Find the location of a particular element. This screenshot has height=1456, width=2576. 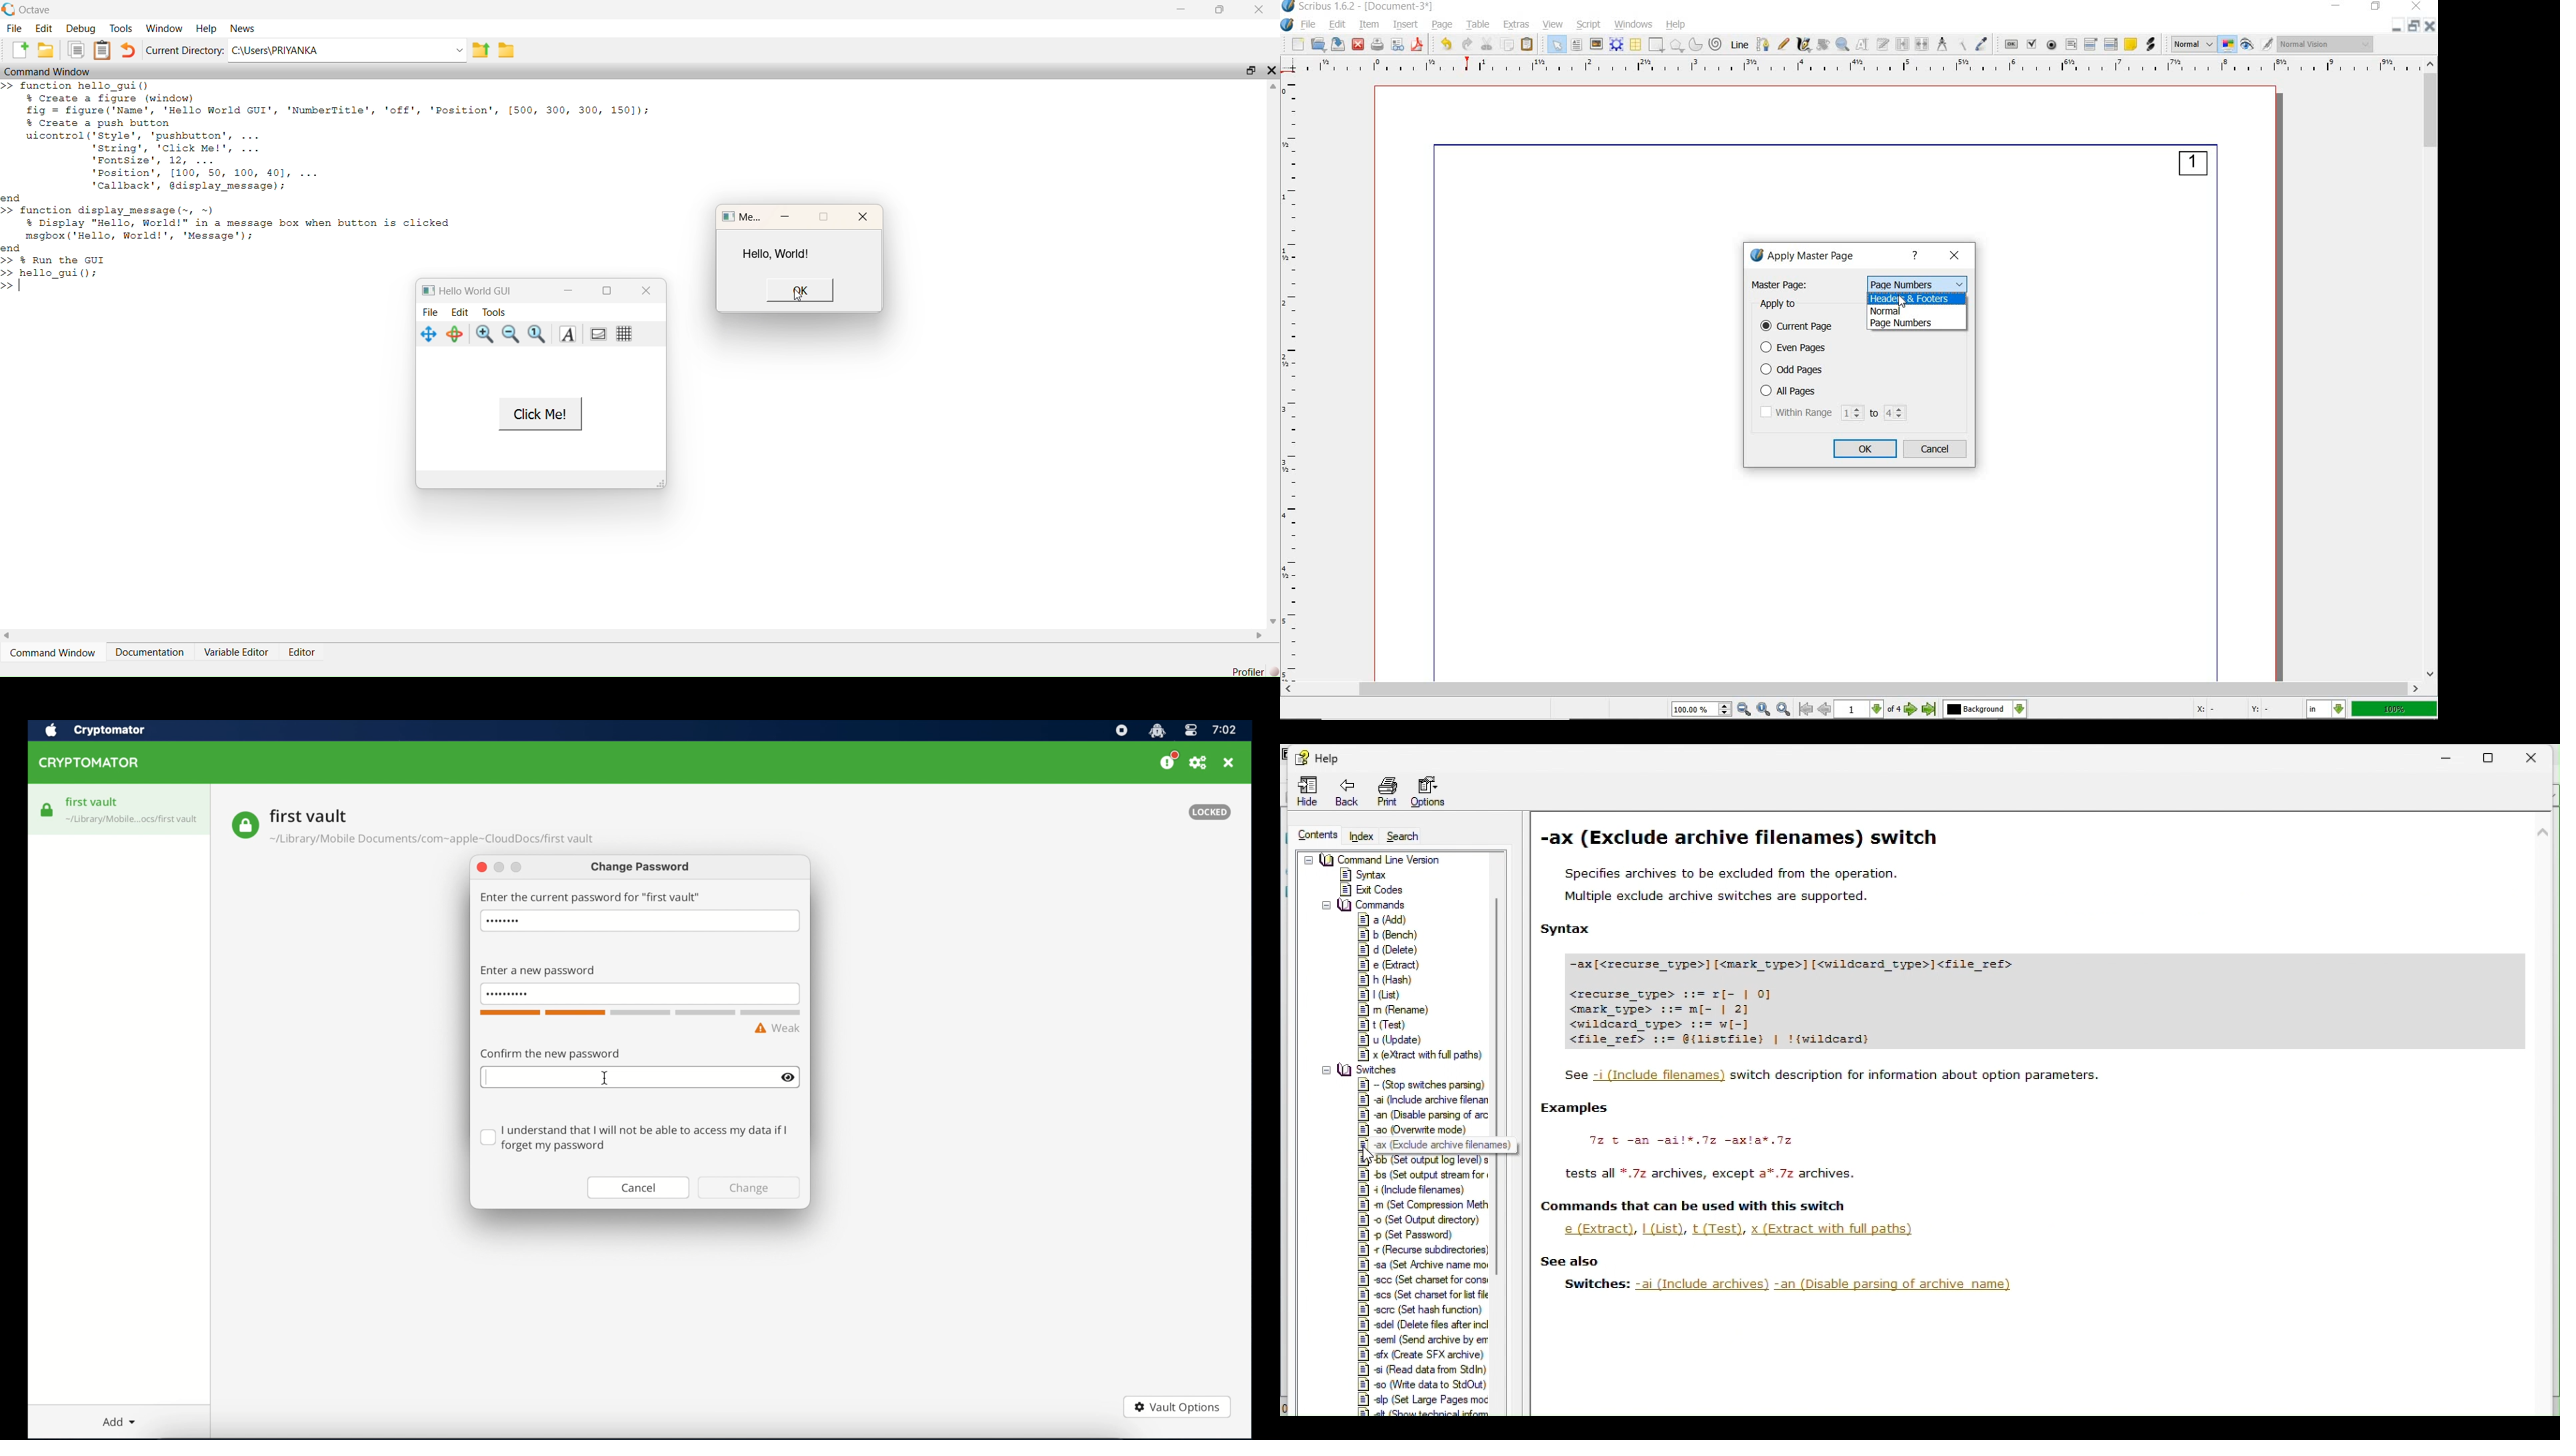

X: - Y: - is located at coordinates (2232, 710).